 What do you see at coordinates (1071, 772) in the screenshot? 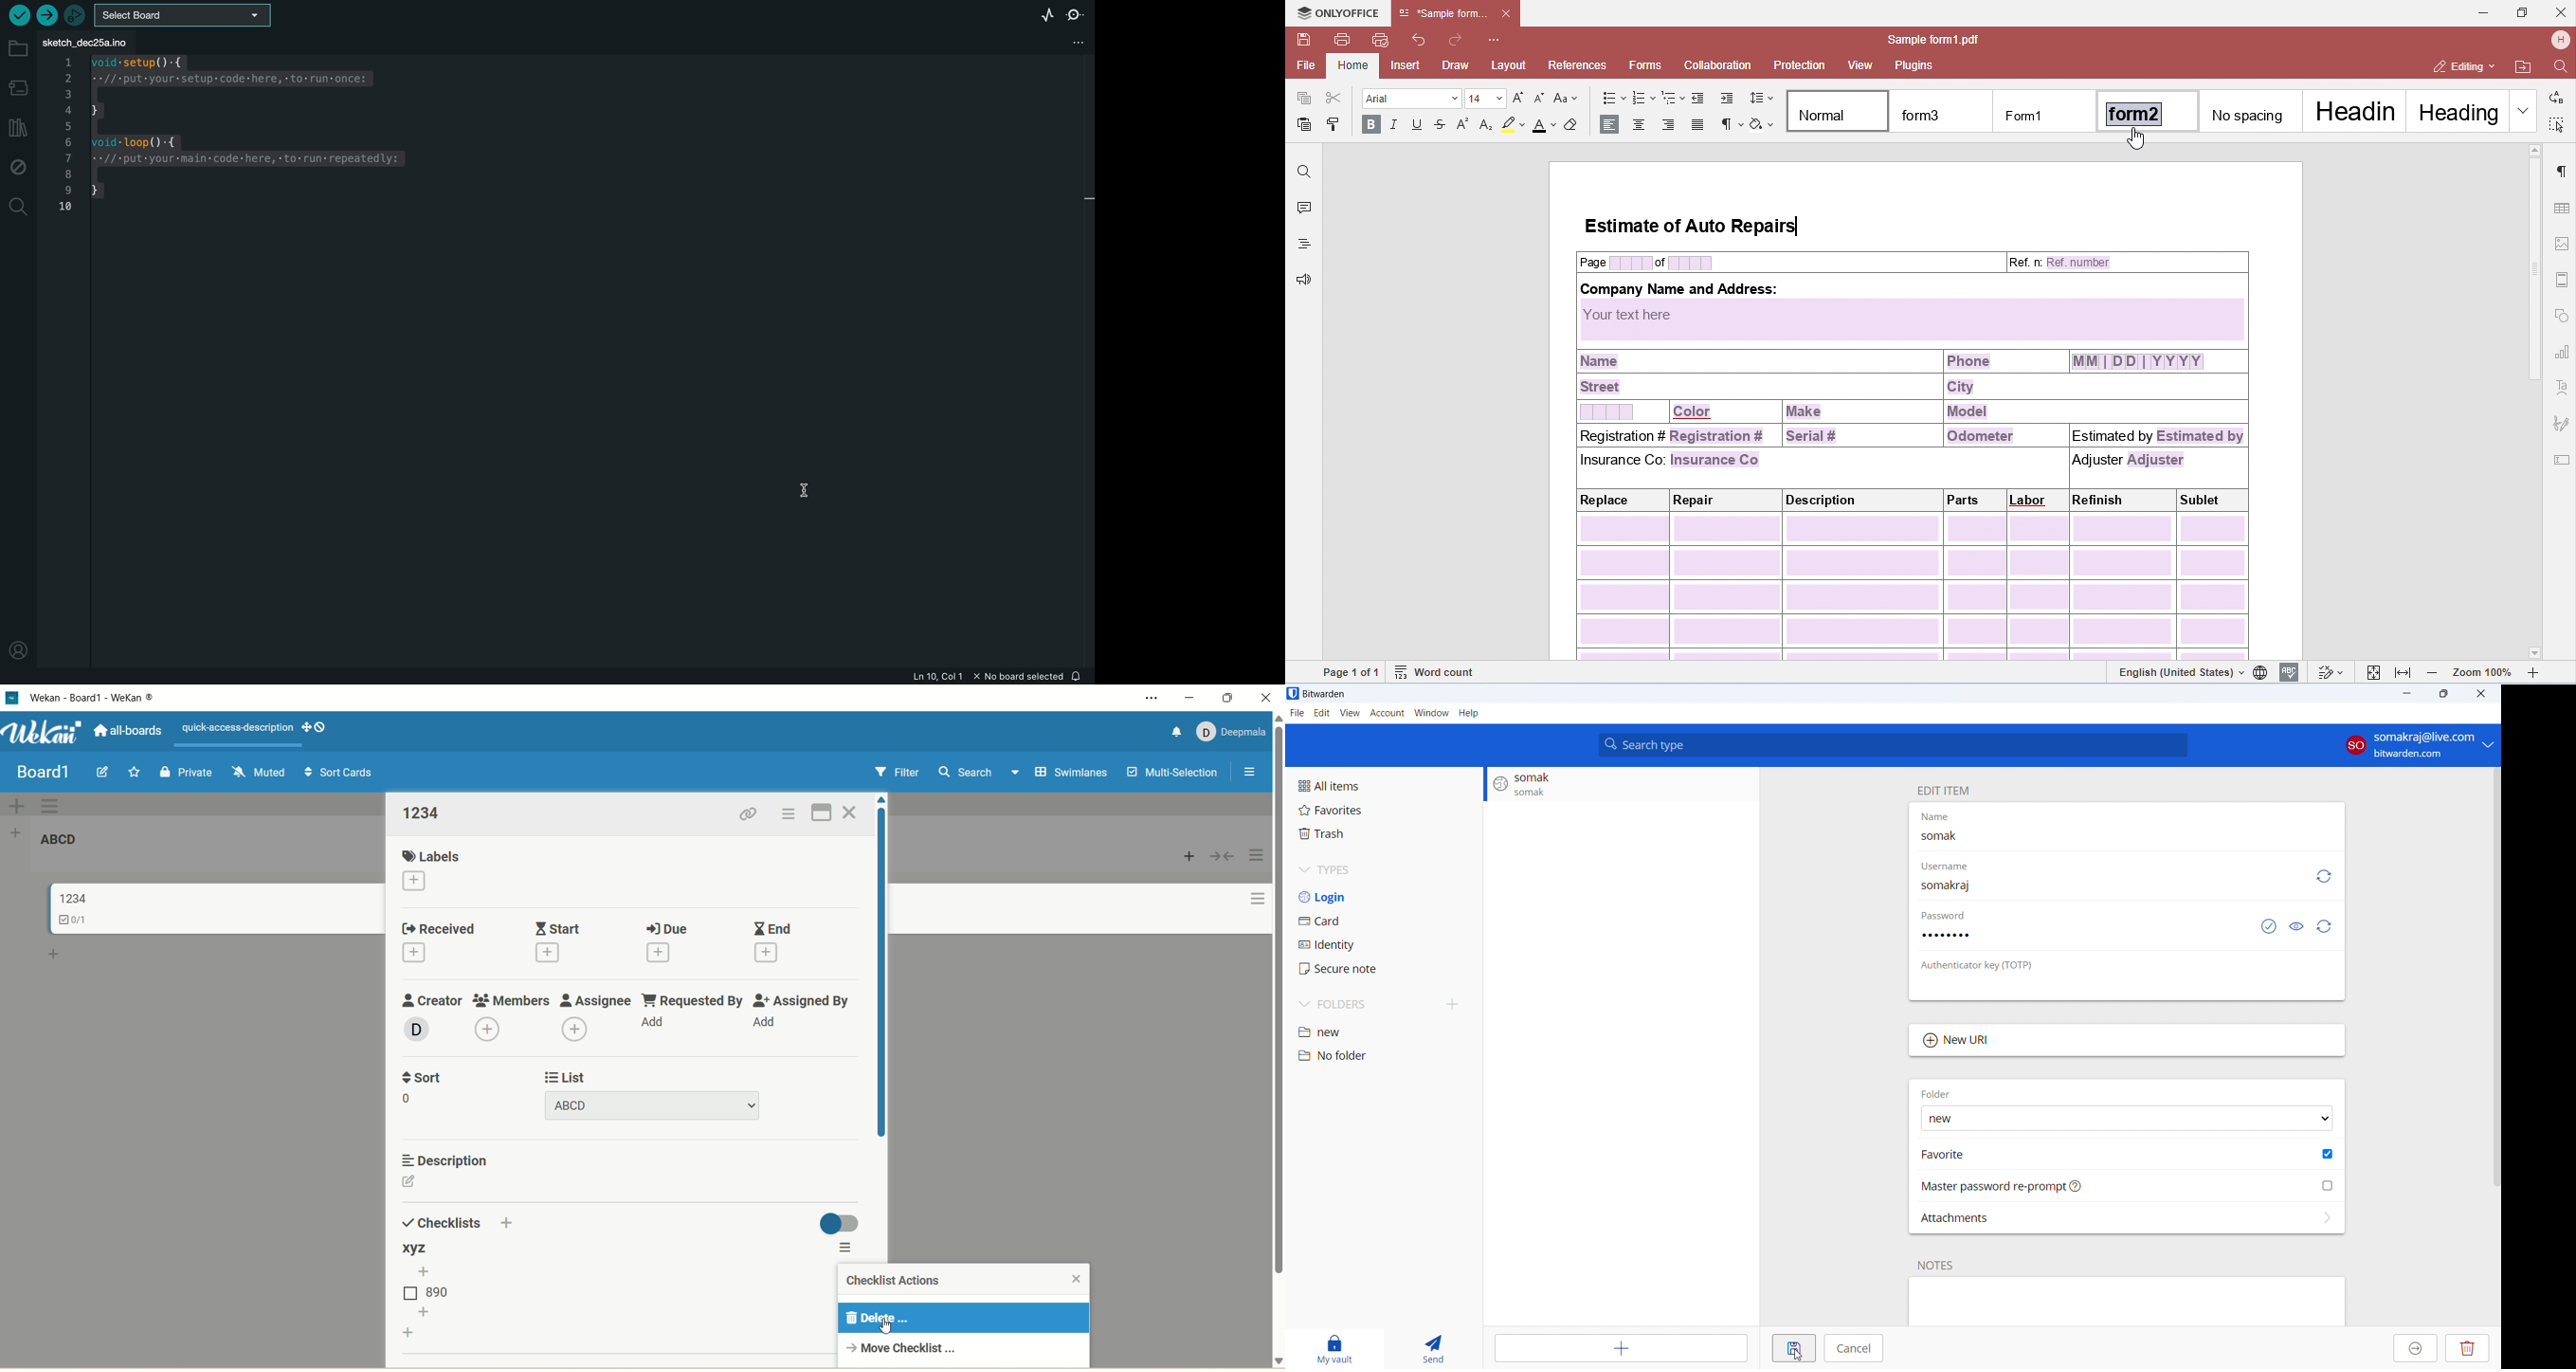
I see `swimlane` at bounding box center [1071, 772].